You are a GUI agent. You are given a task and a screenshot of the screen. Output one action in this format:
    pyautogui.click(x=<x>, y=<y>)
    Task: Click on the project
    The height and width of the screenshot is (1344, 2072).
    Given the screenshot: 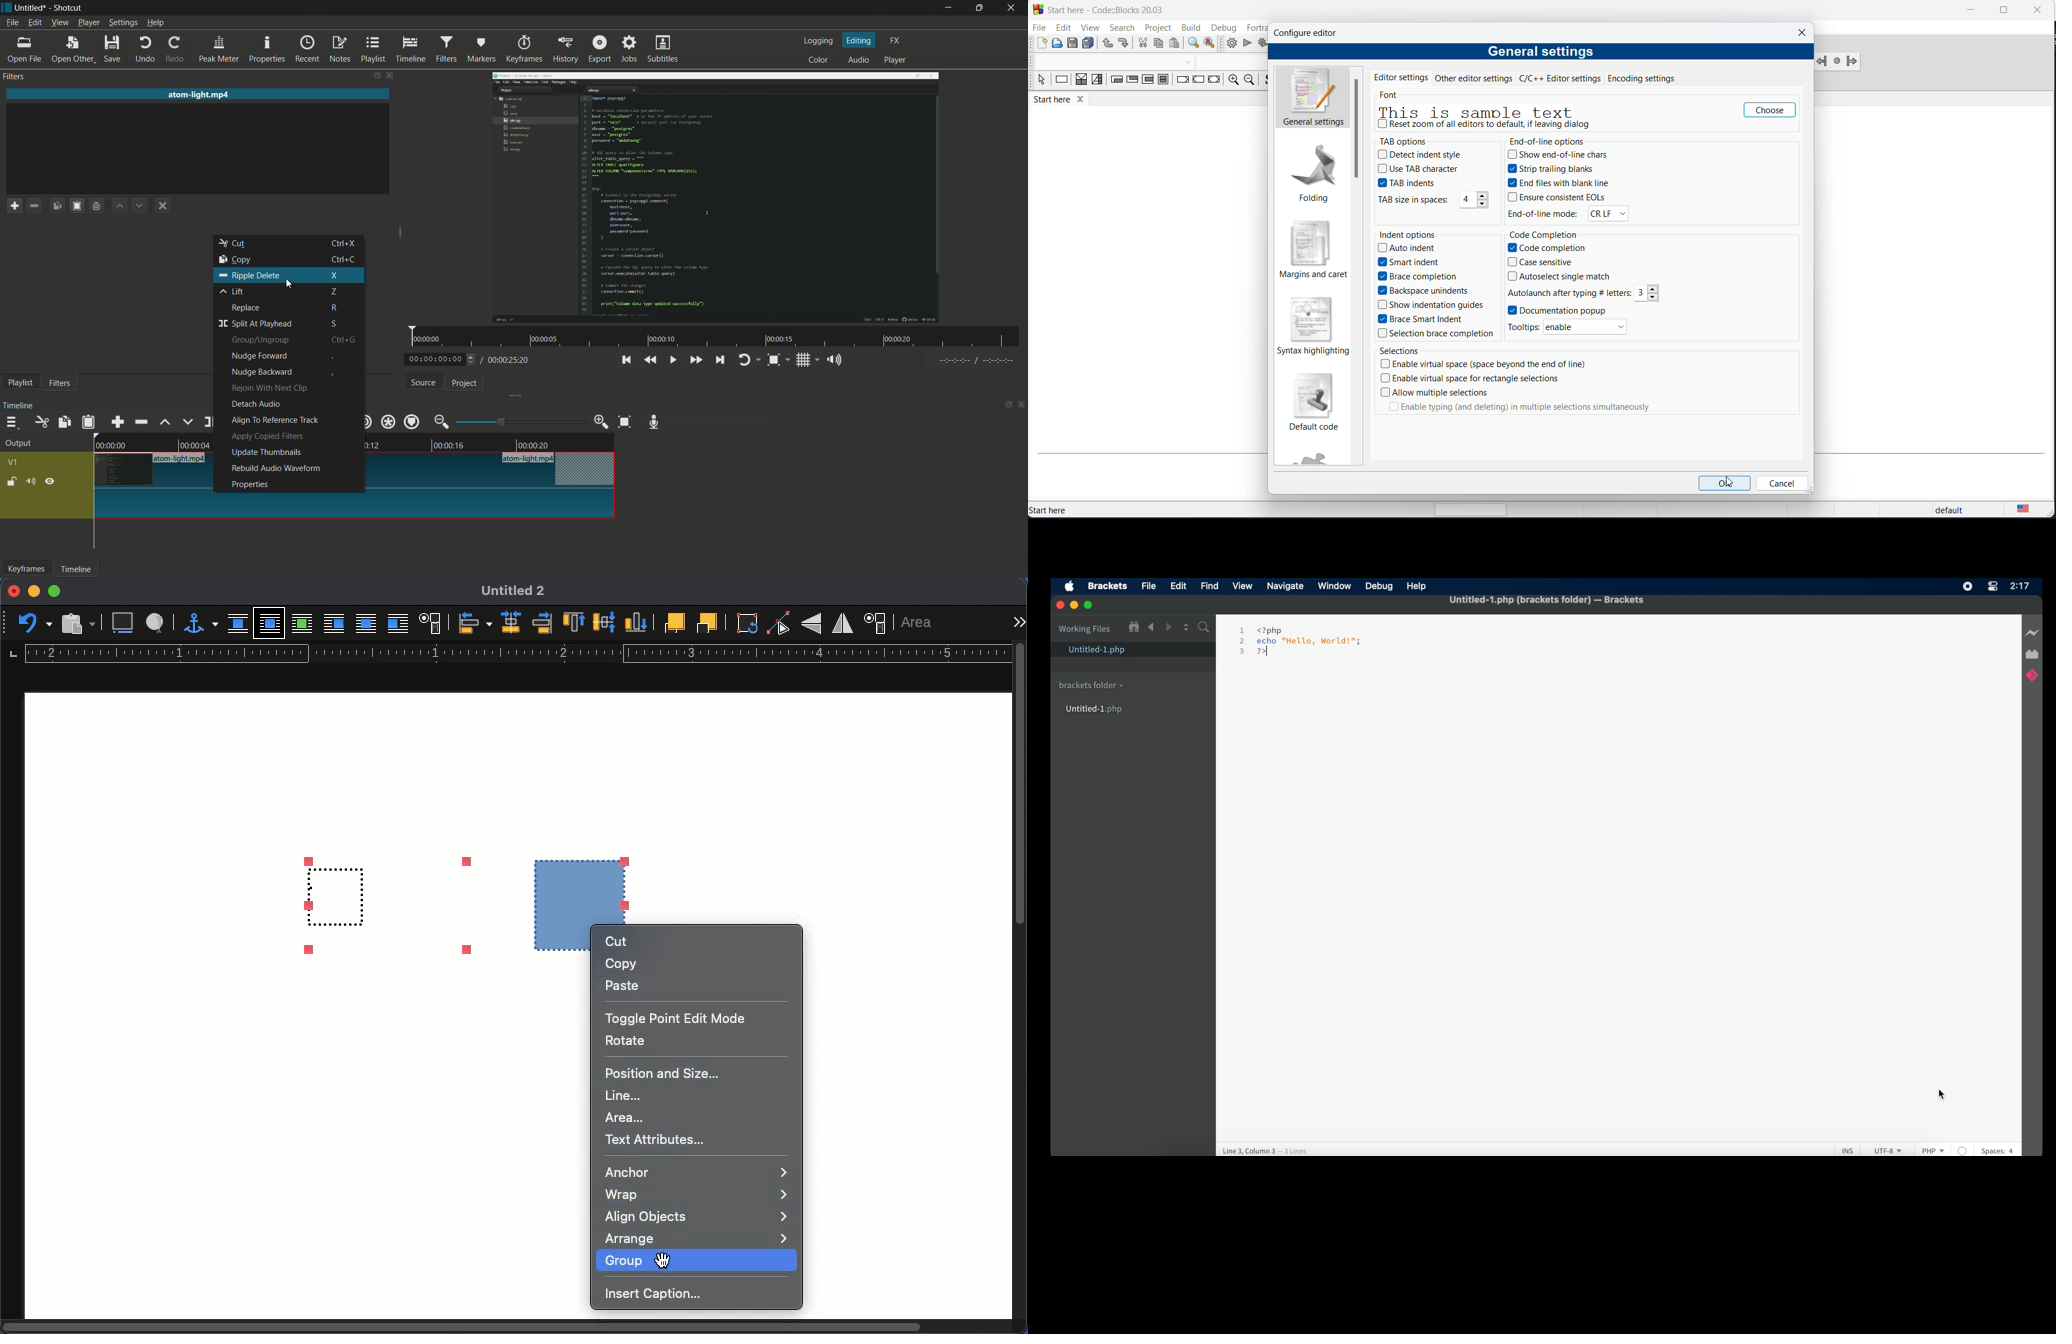 What is the action you would take?
    pyautogui.click(x=1156, y=28)
    